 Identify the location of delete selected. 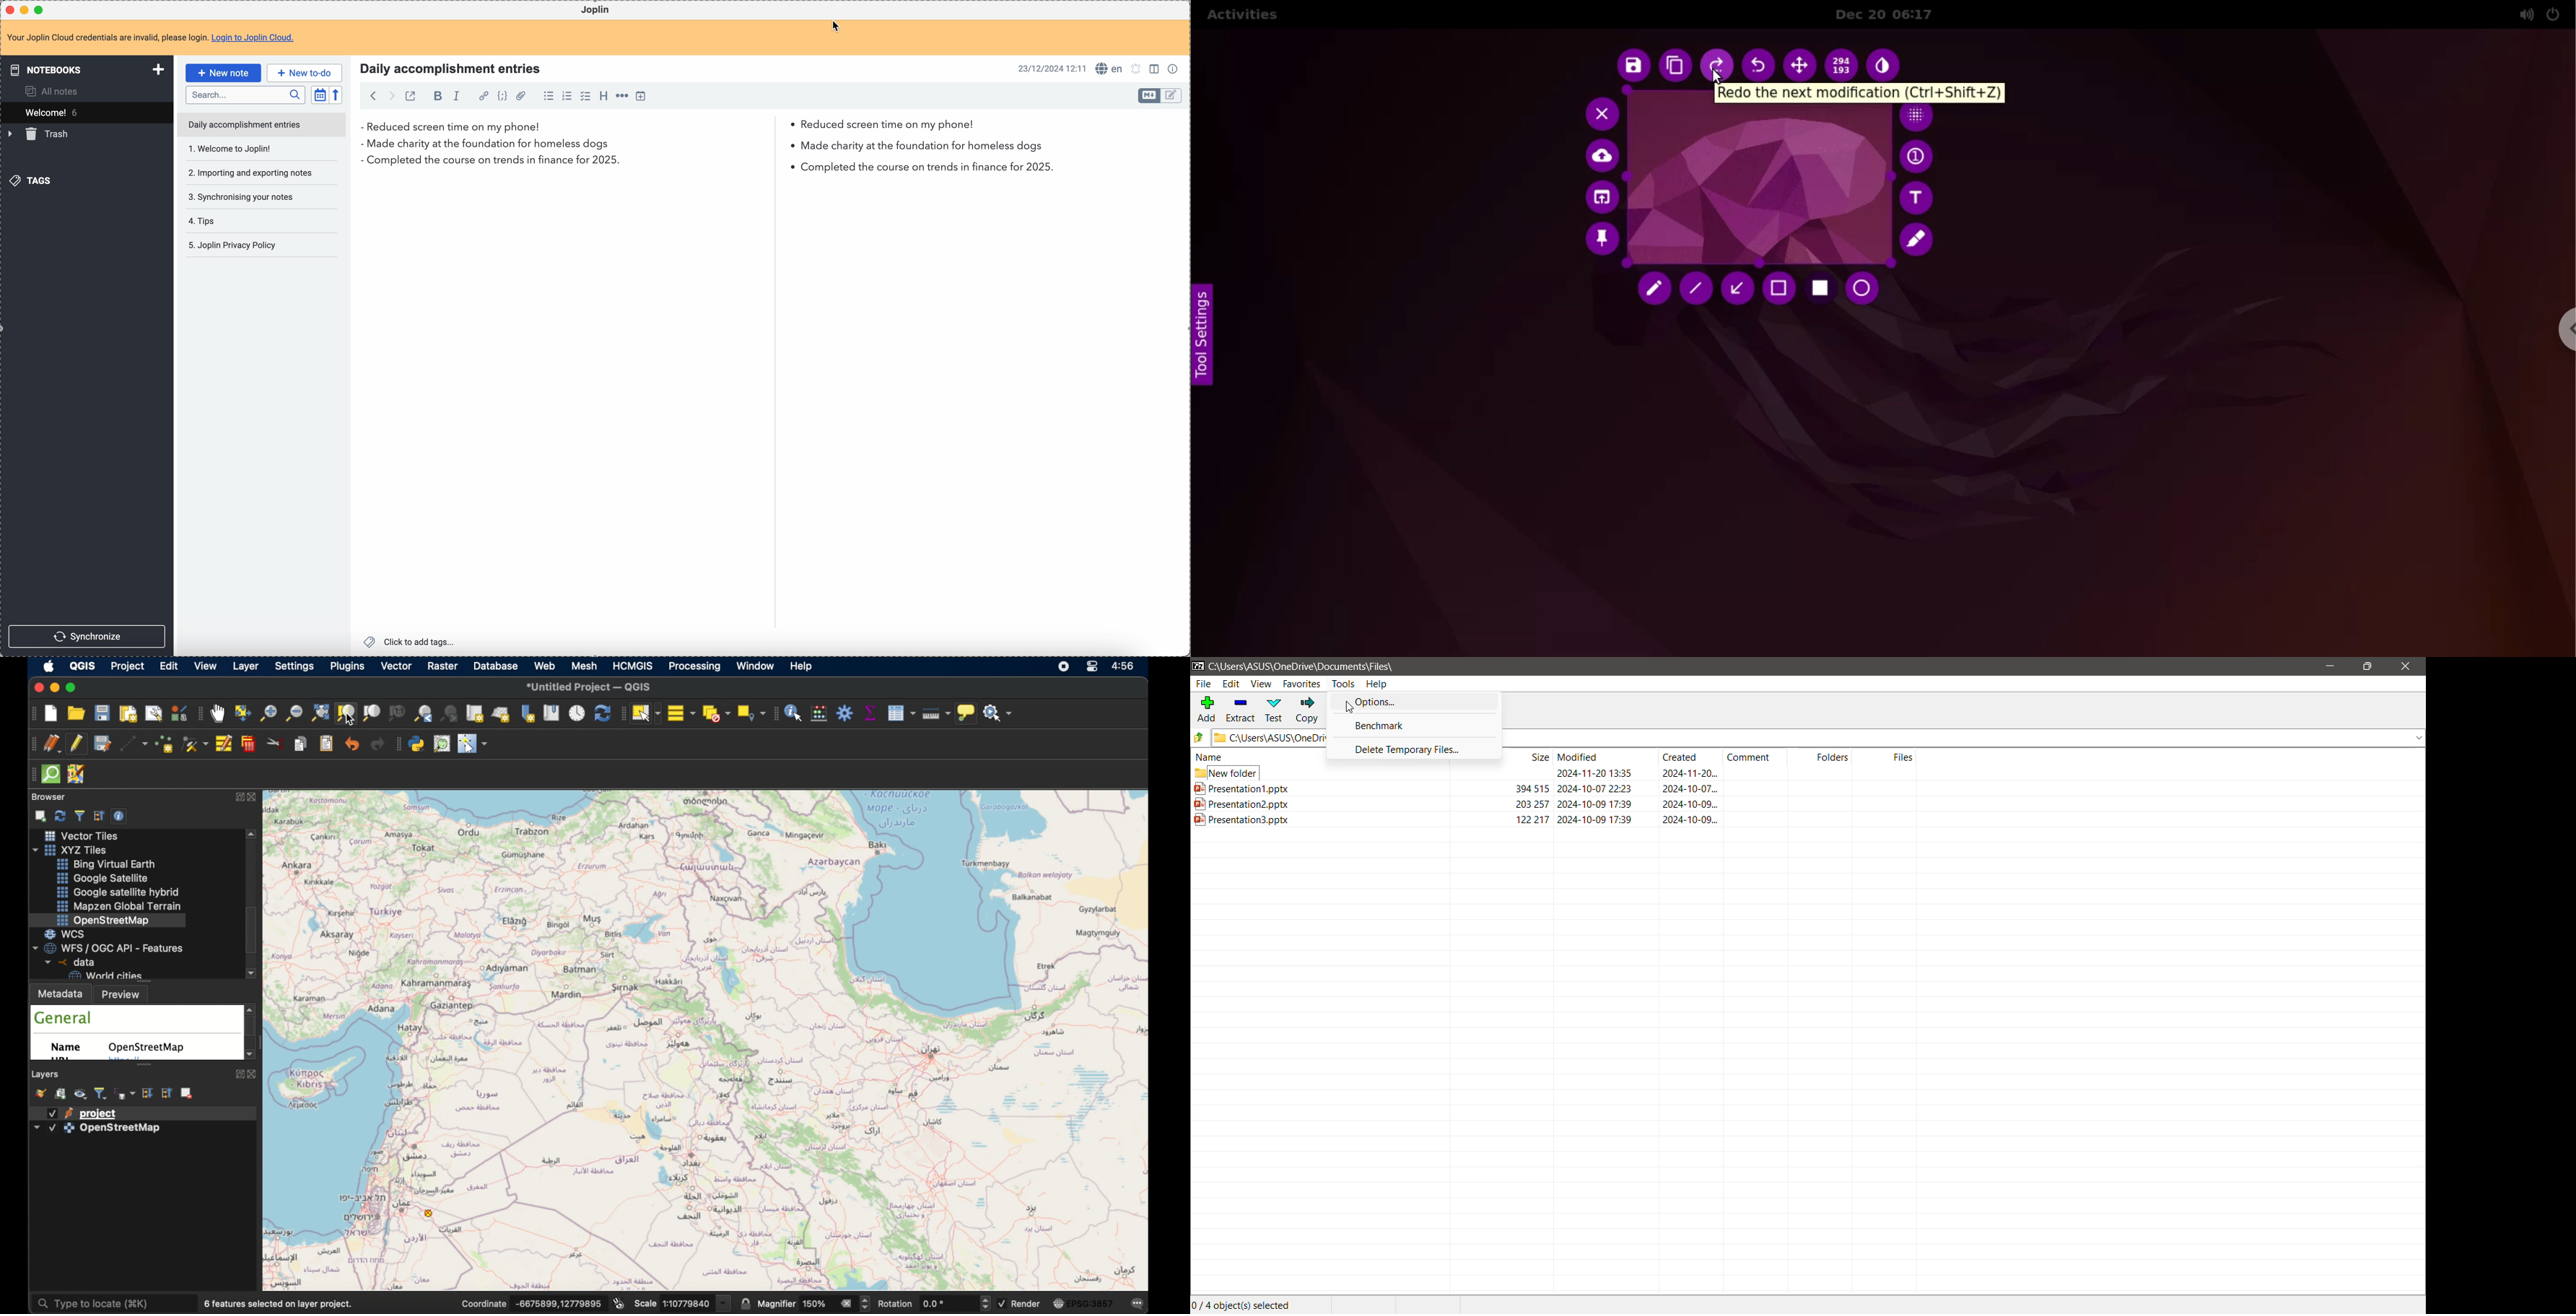
(250, 744).